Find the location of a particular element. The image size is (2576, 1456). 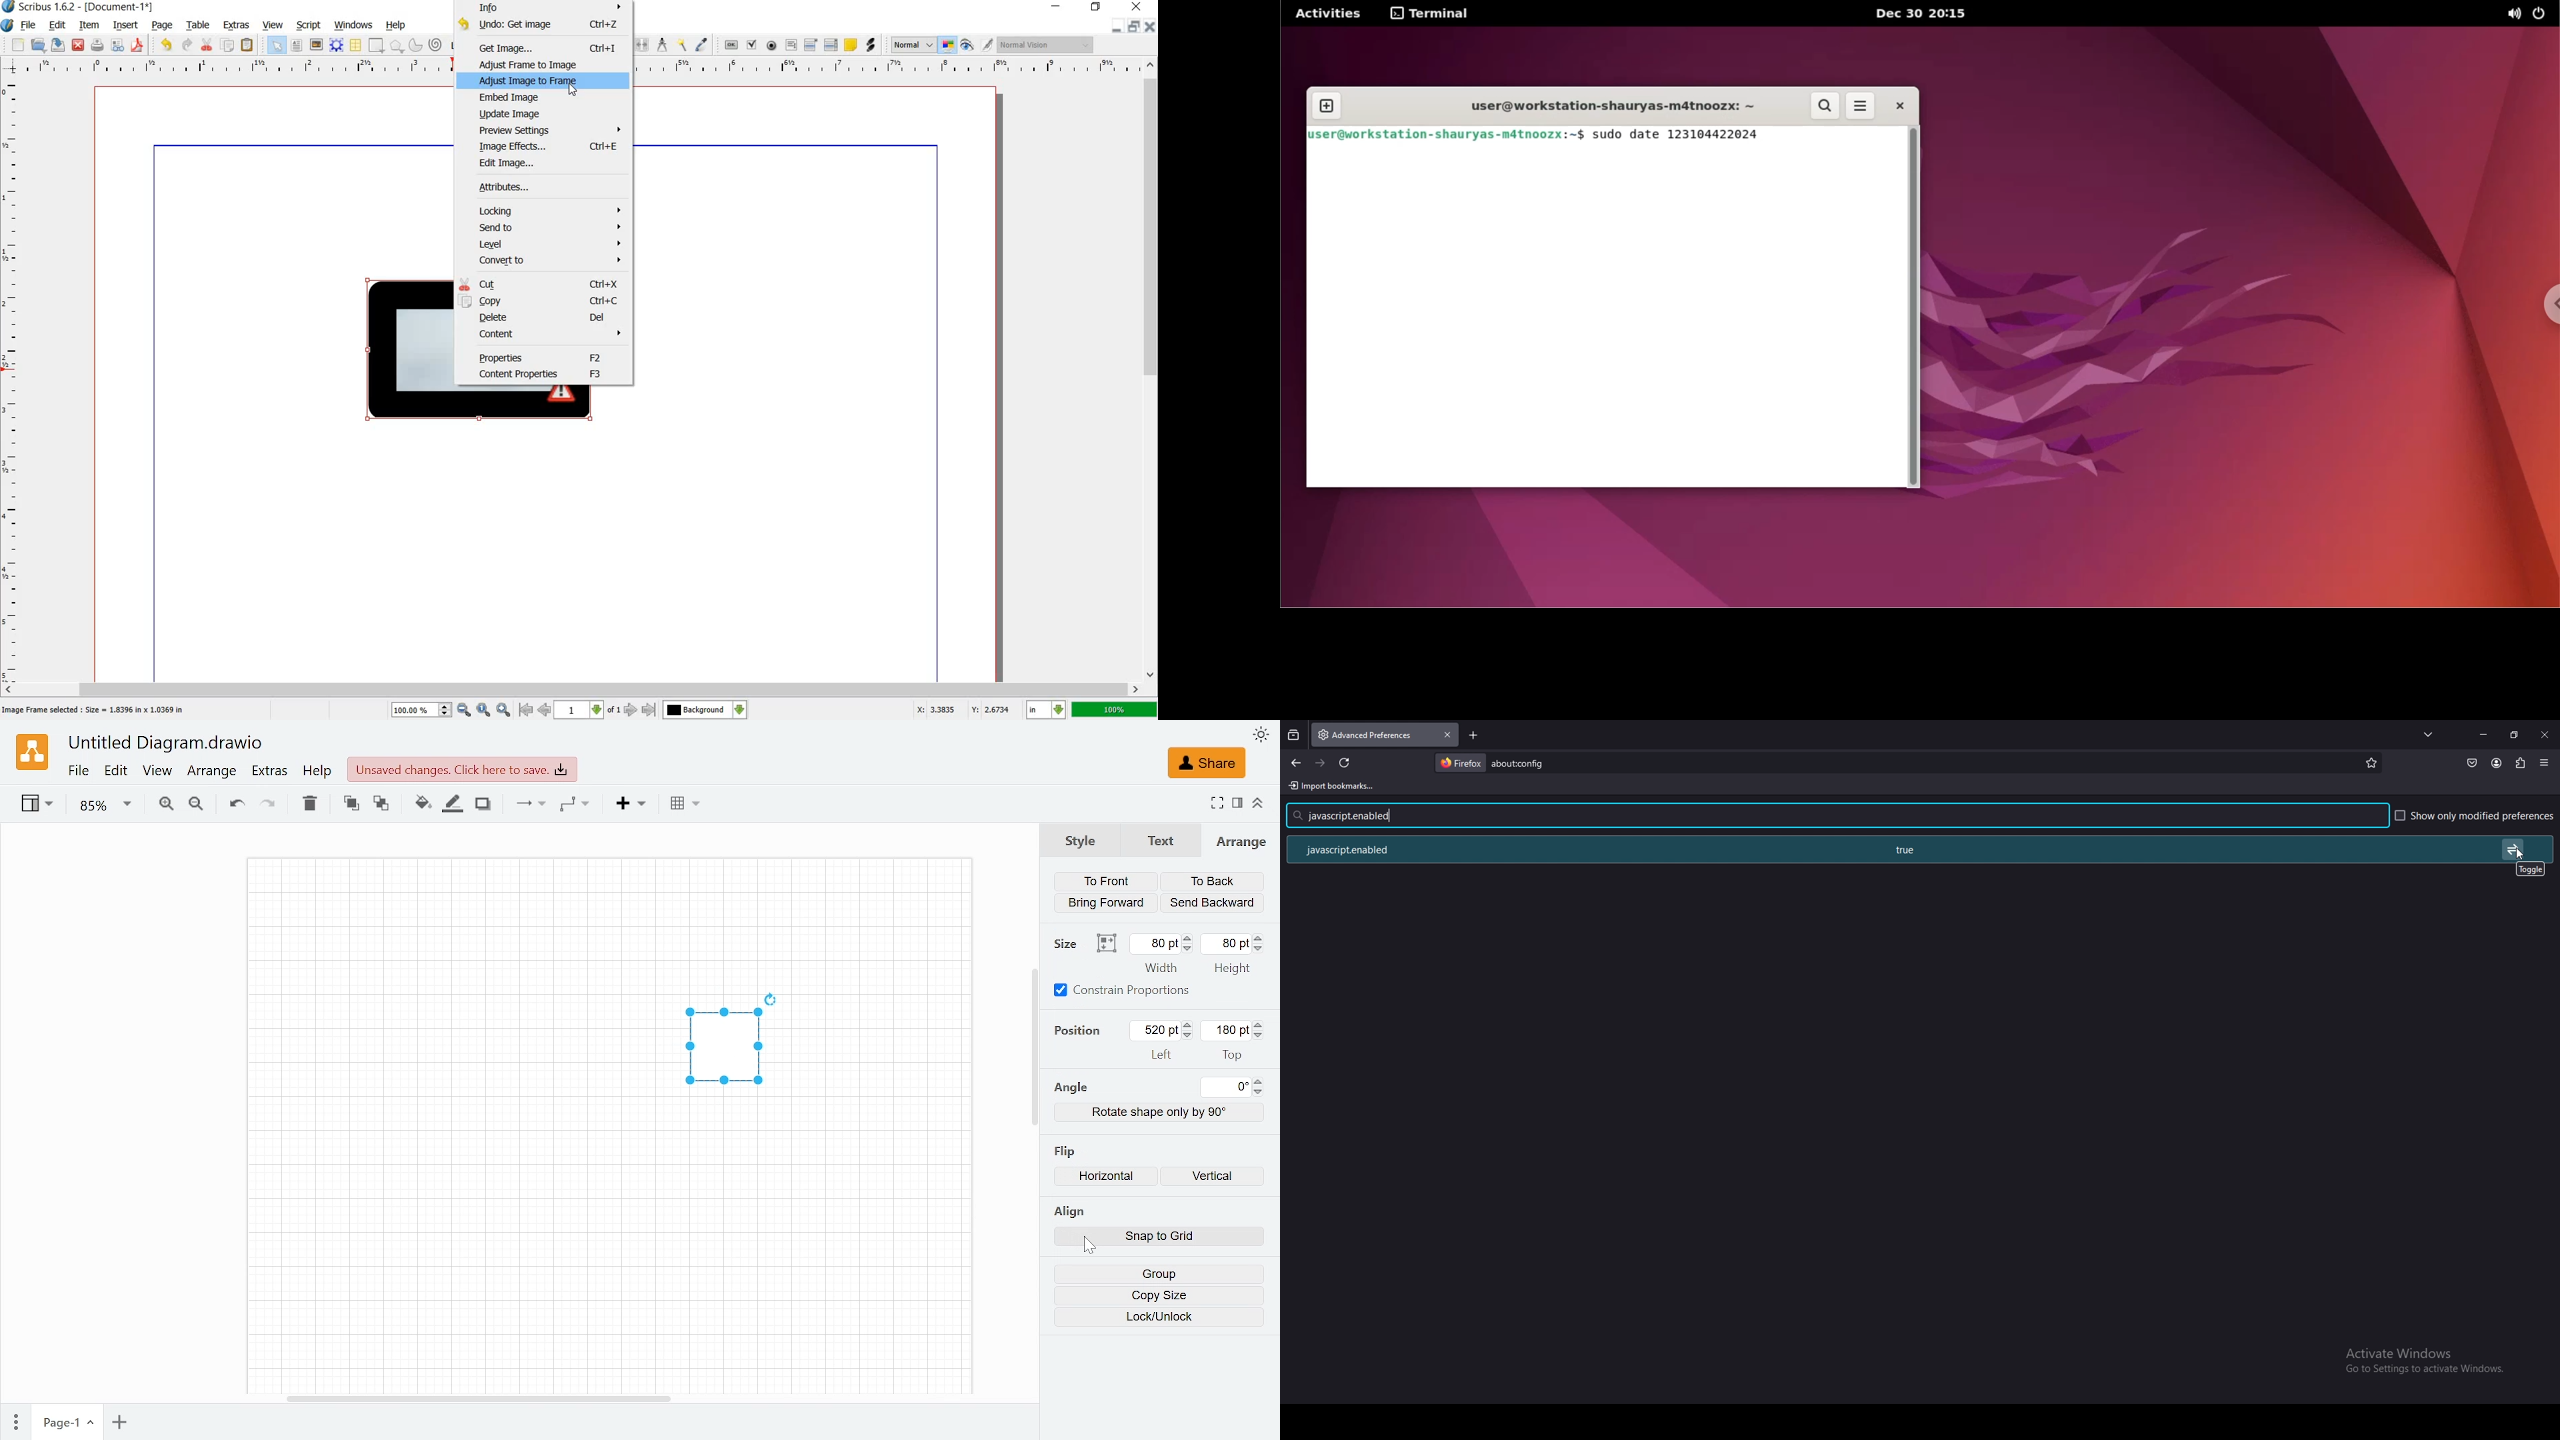

convert to is located at coordinates (548, 263).